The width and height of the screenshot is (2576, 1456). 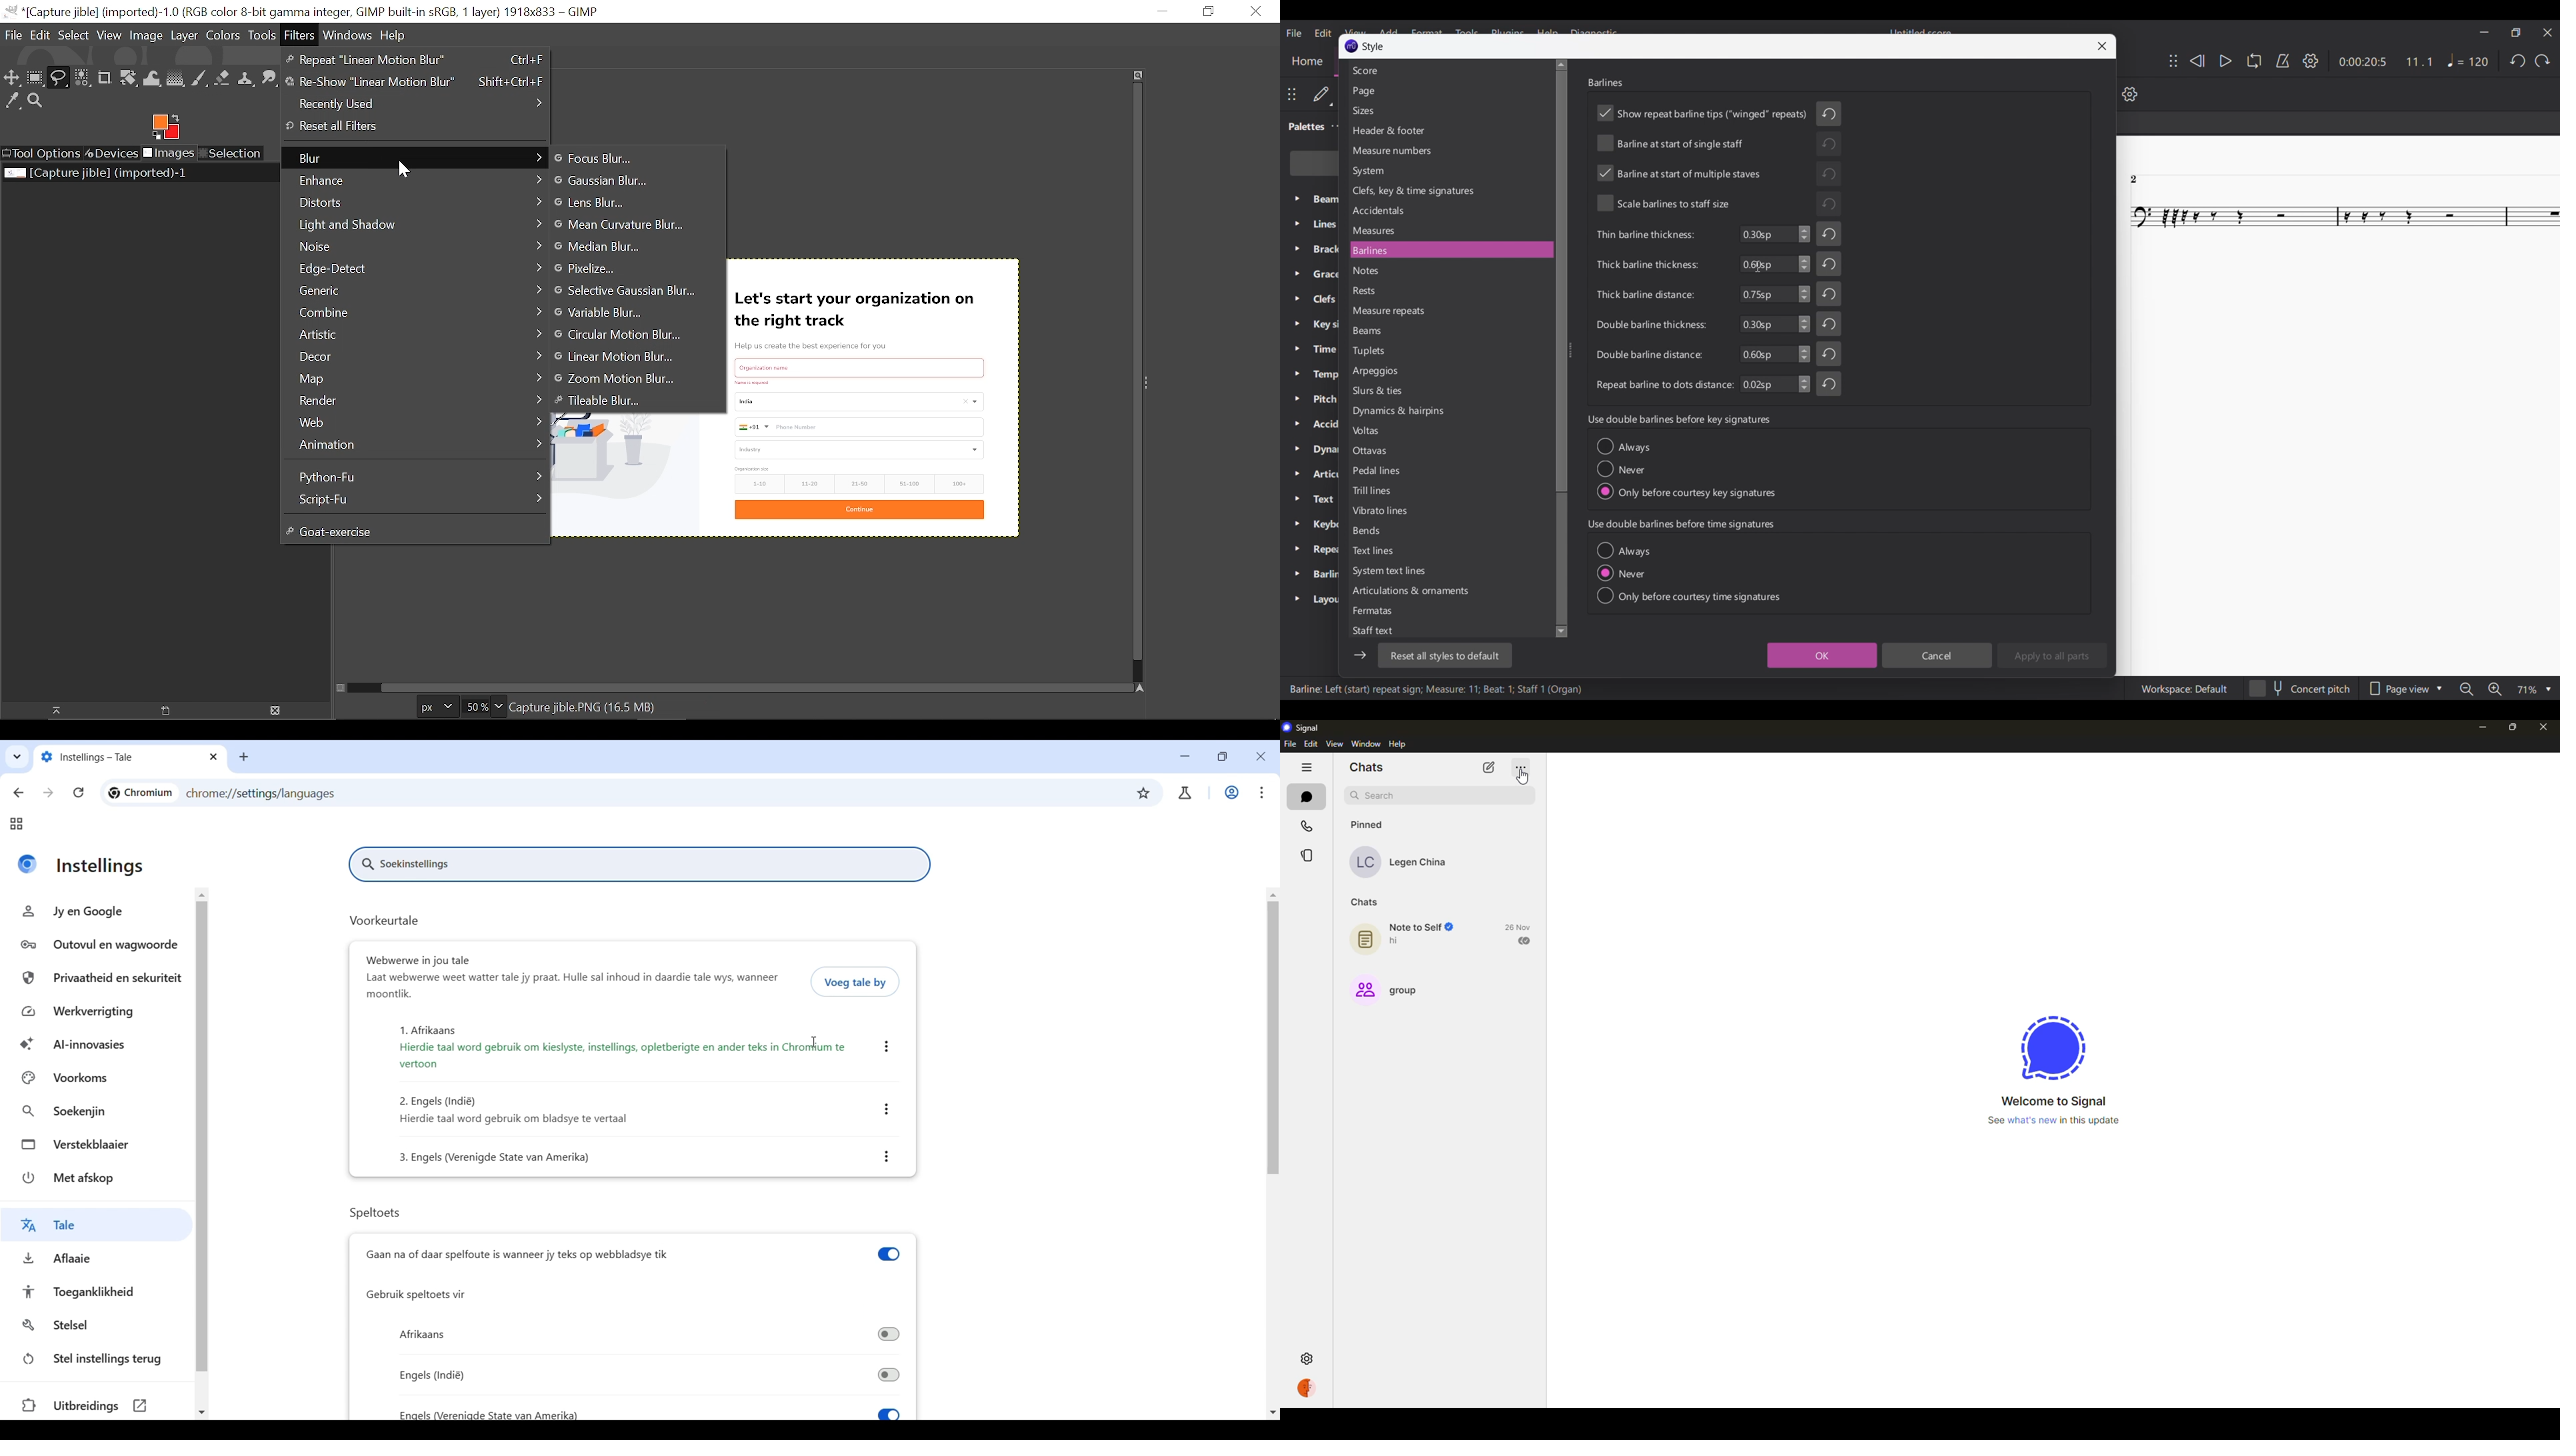 What do you see at coordinates (415, 60) in the screenshot?
I see `Repeat "Linear motion Blur"` at bounding box center [415, 60].